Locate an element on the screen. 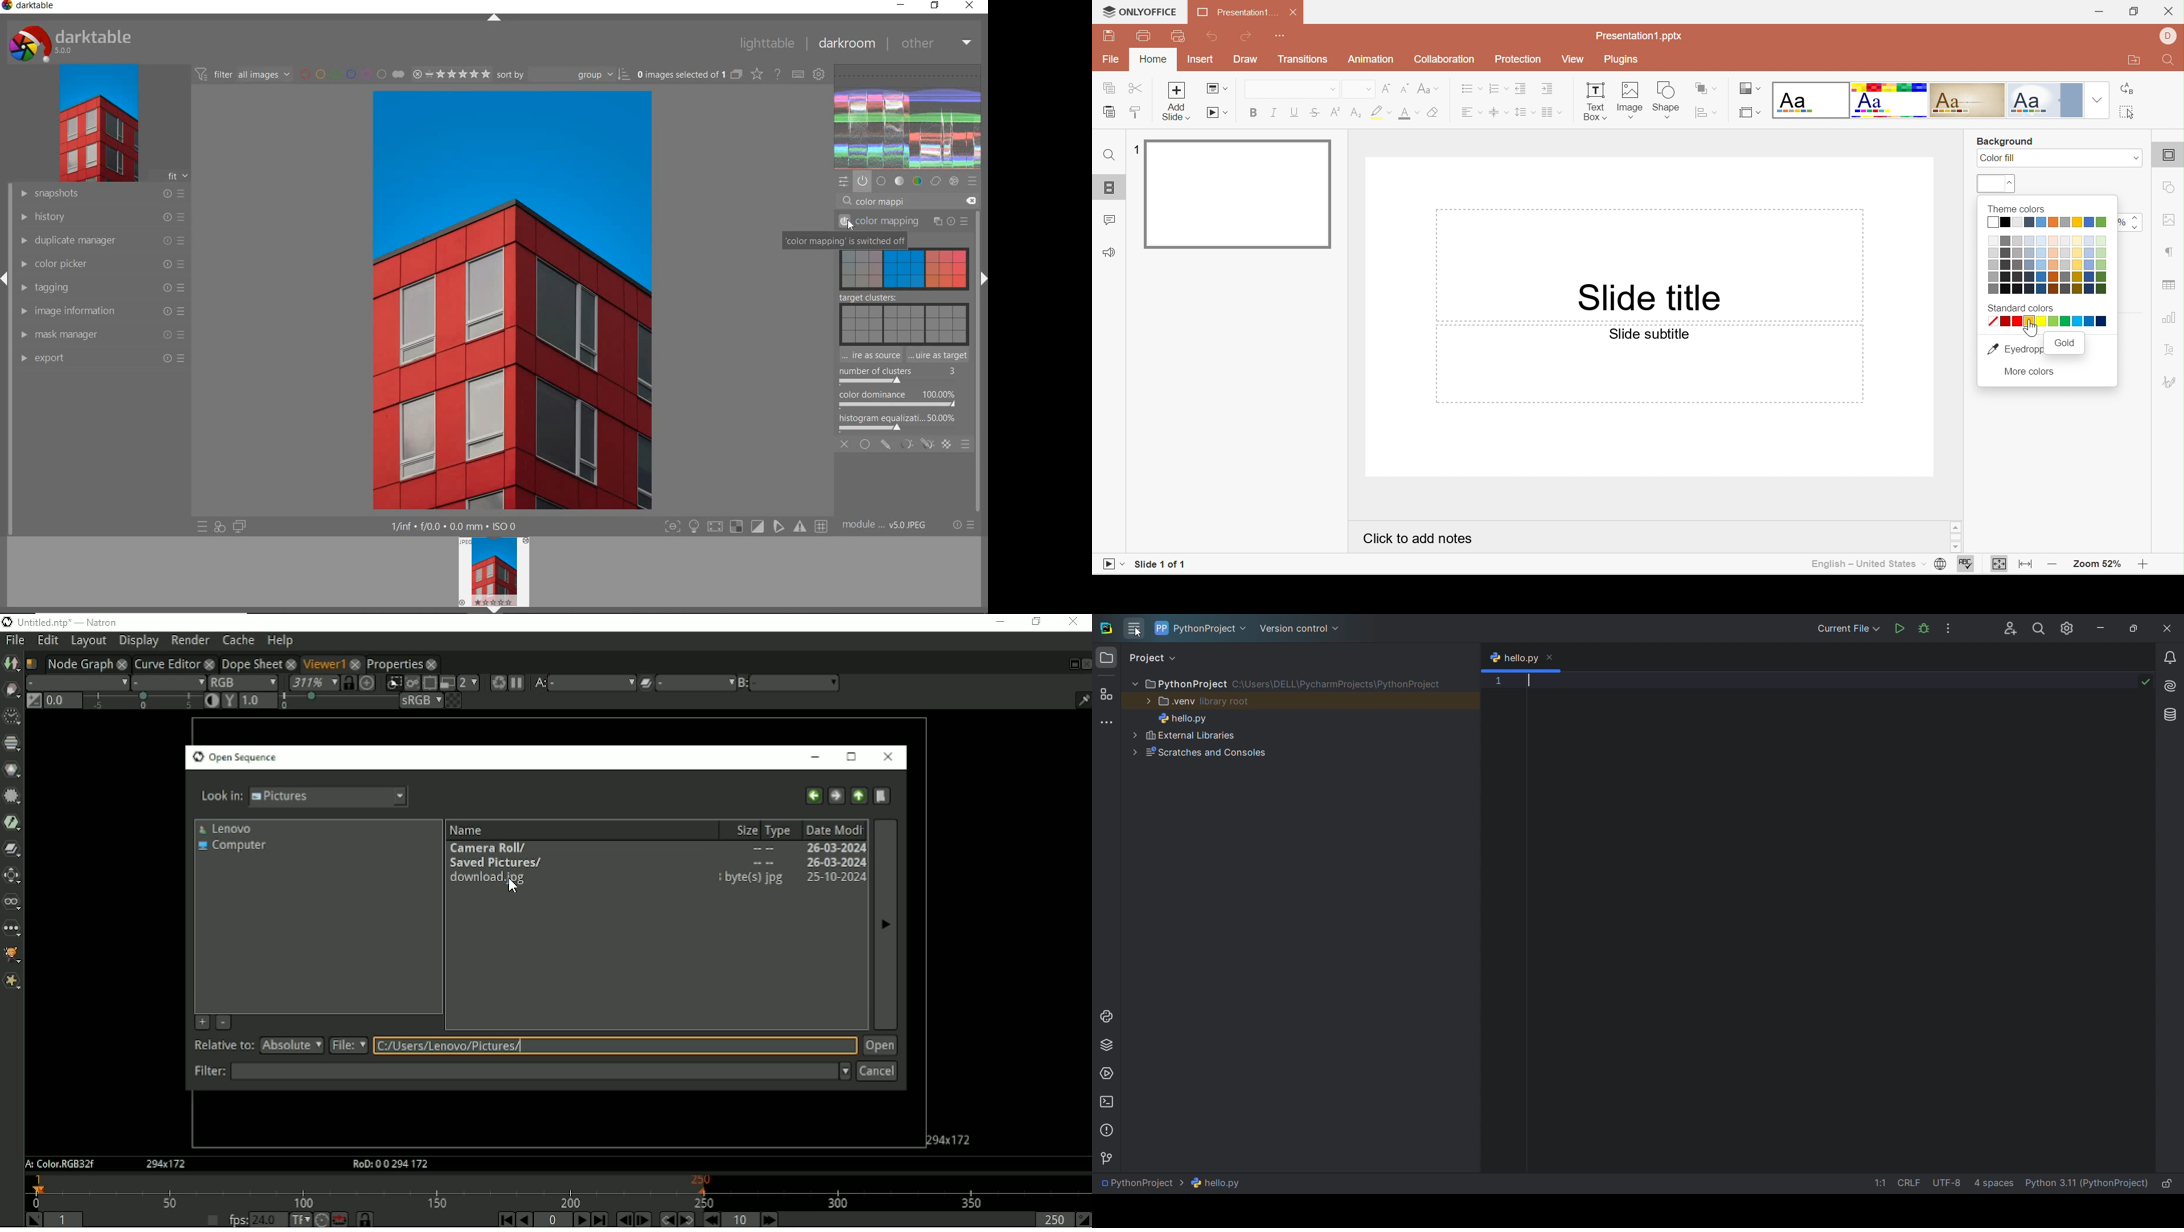 Image resolution: width=2184 pixels, height=1232 pixels. Alpha channel is located at coordinates (169, 682).